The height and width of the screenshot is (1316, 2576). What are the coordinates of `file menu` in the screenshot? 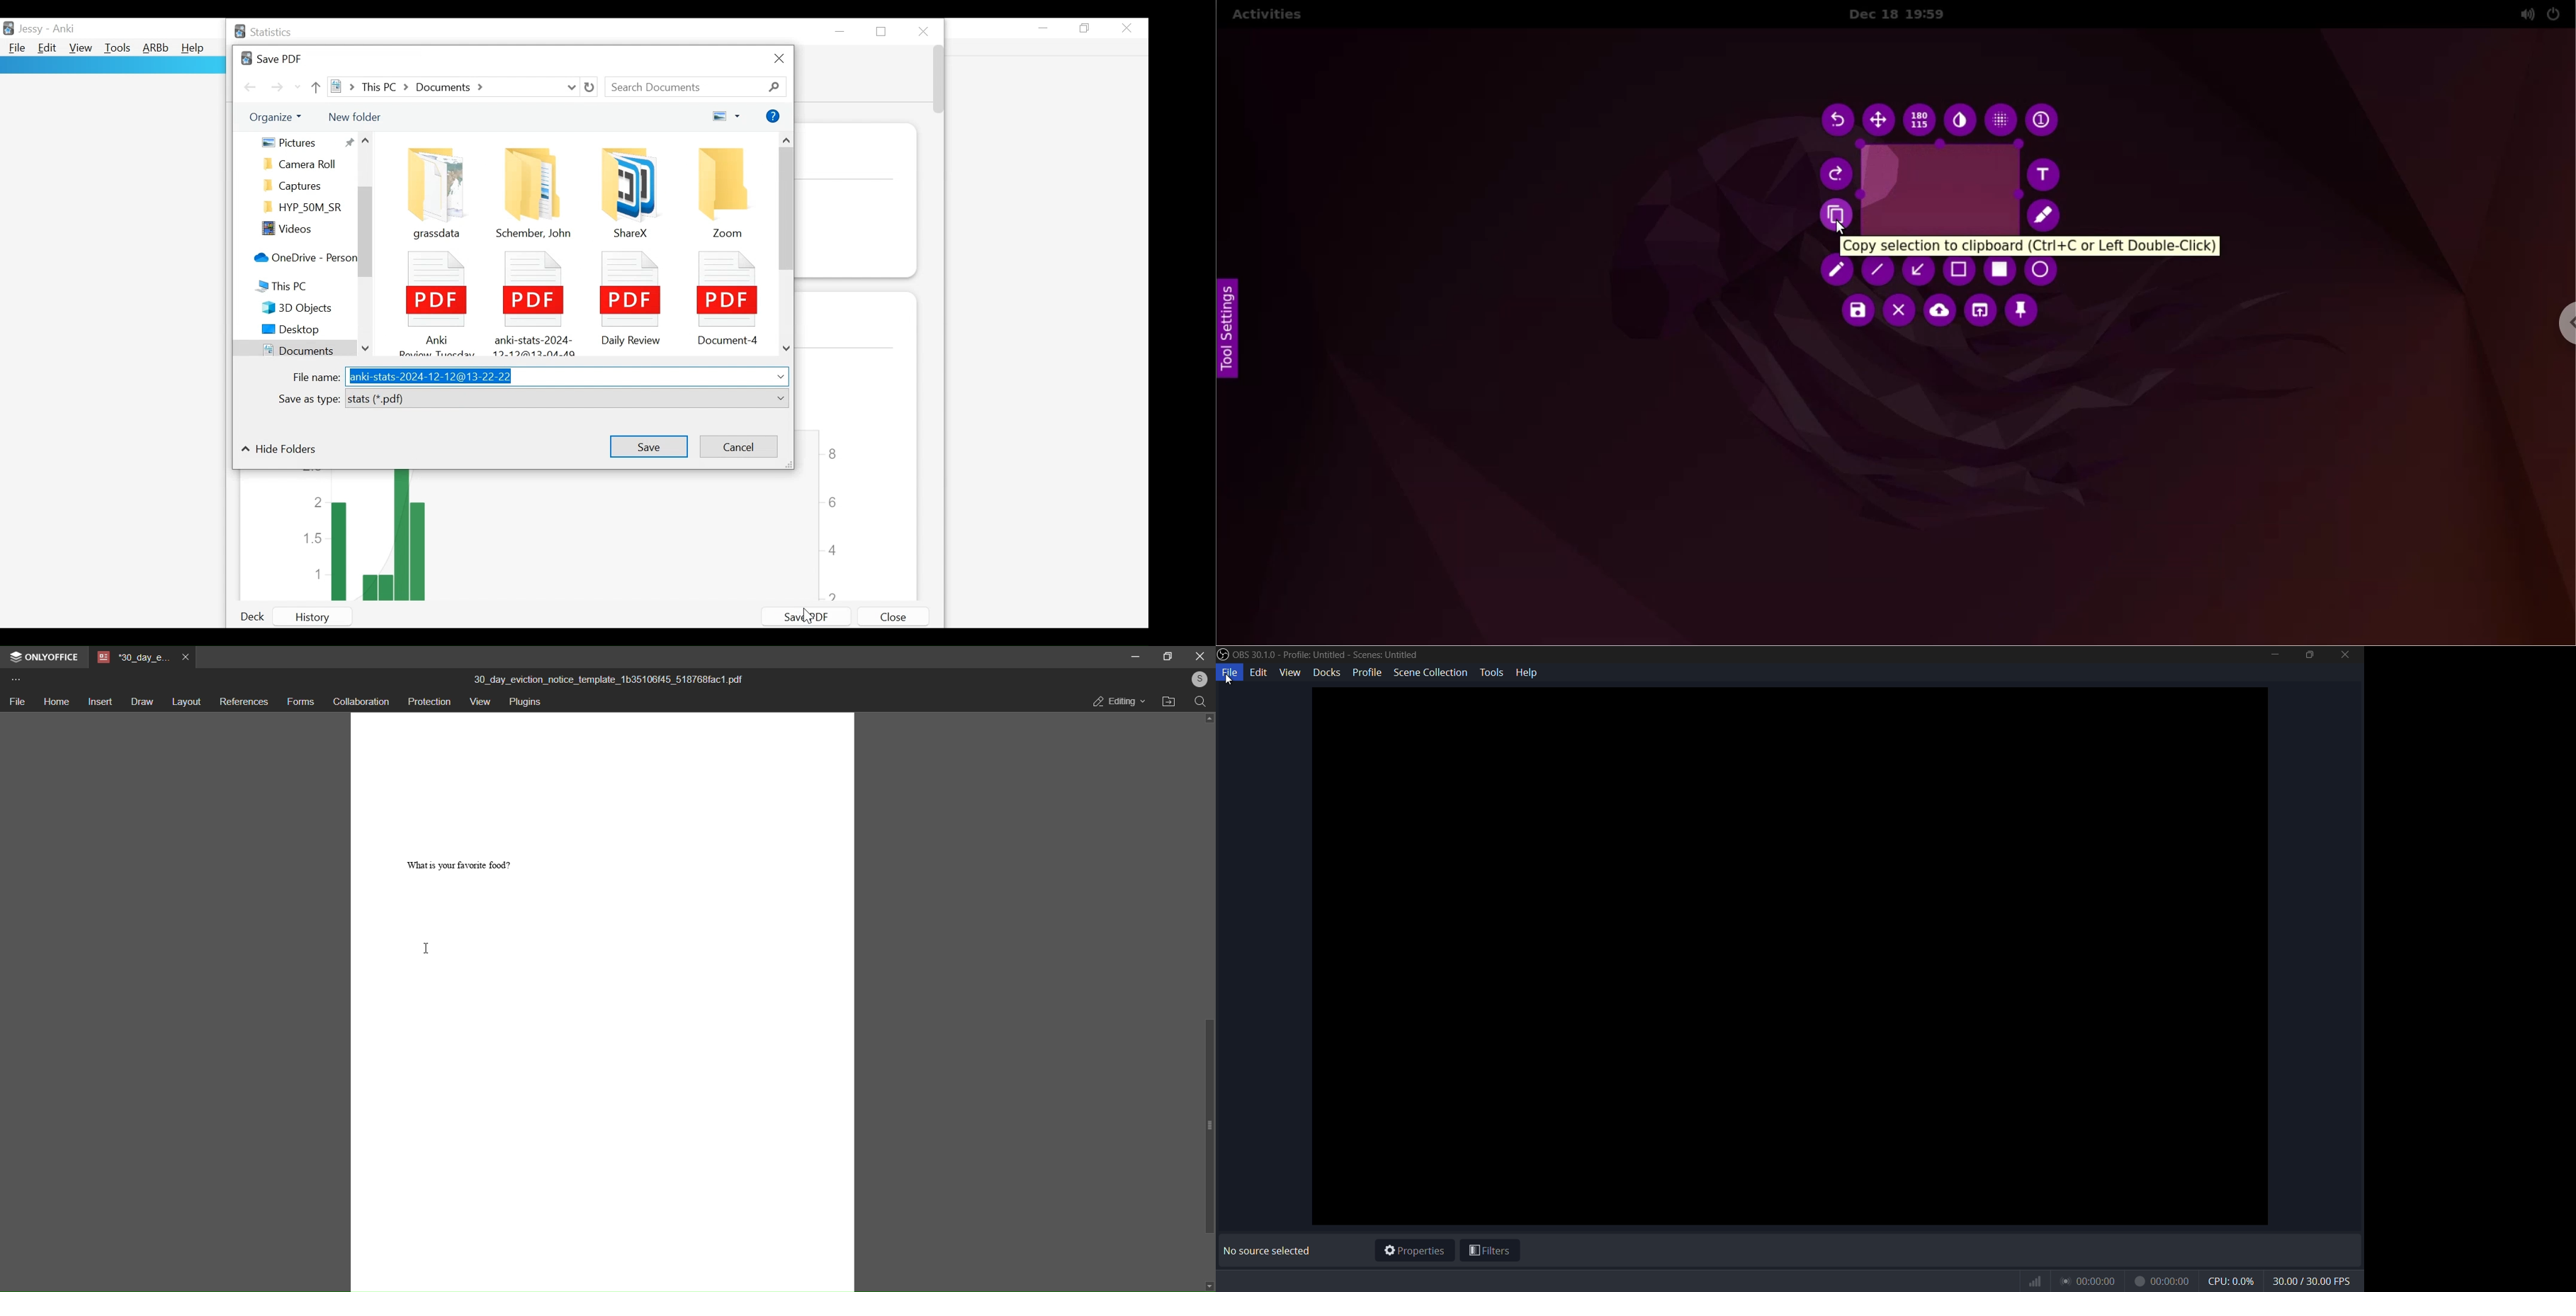 It's located at (1230, 673).